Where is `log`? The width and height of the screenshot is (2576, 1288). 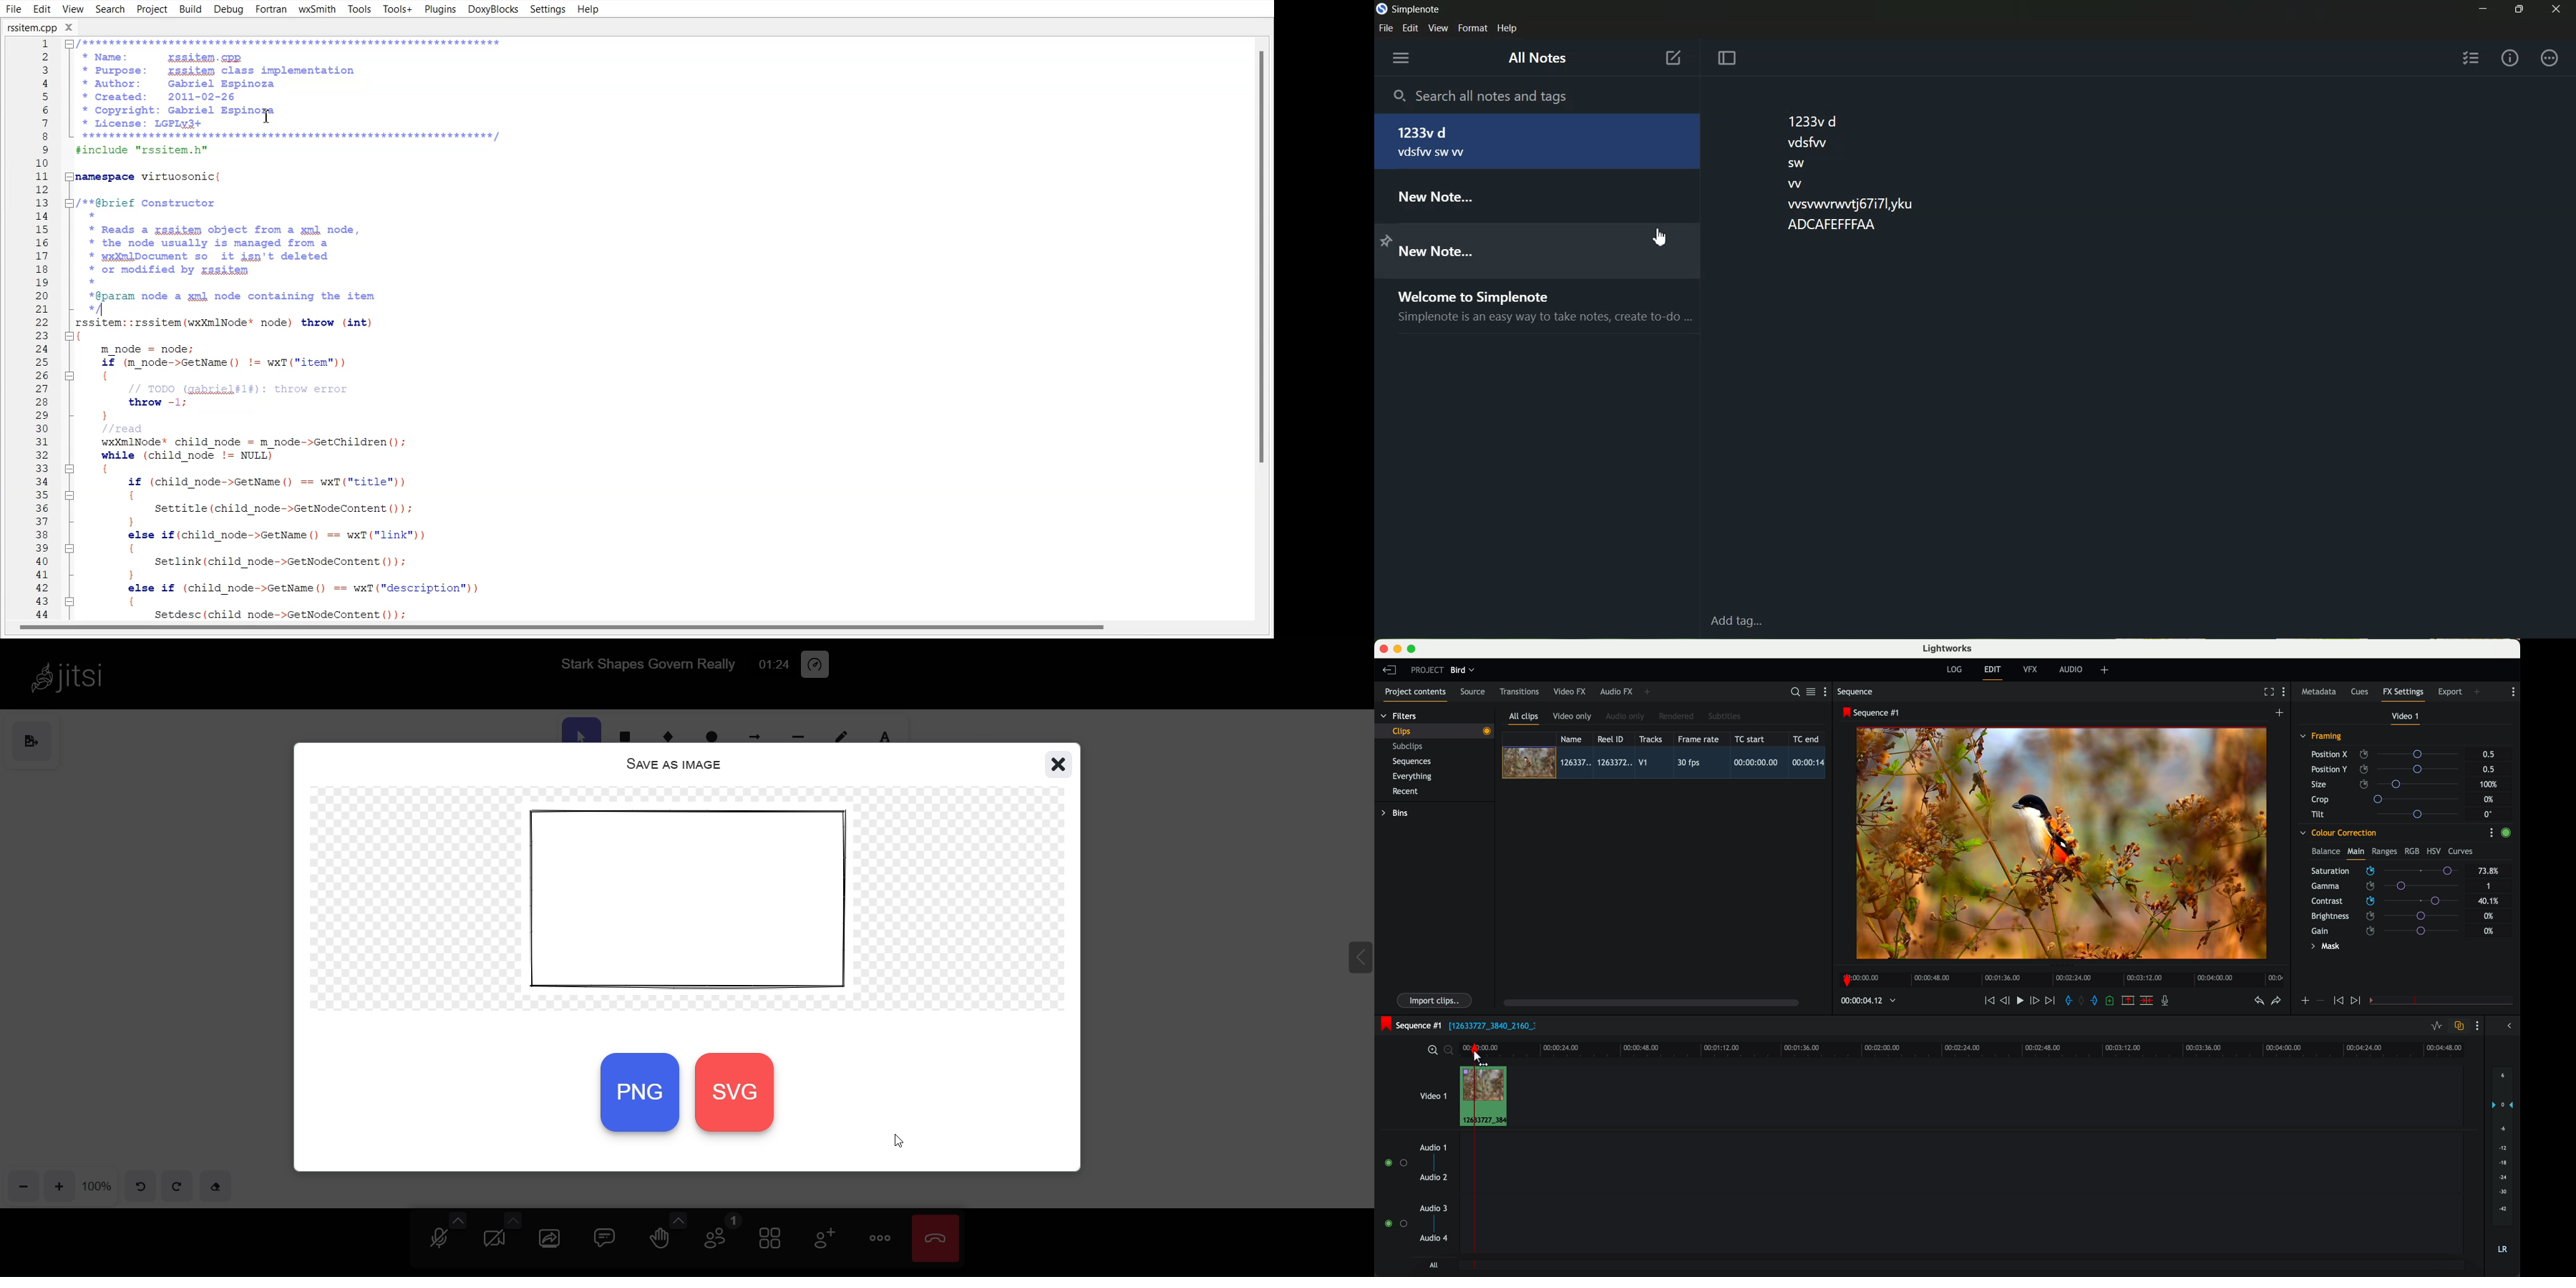 log is located at coordinates (1954, 670).